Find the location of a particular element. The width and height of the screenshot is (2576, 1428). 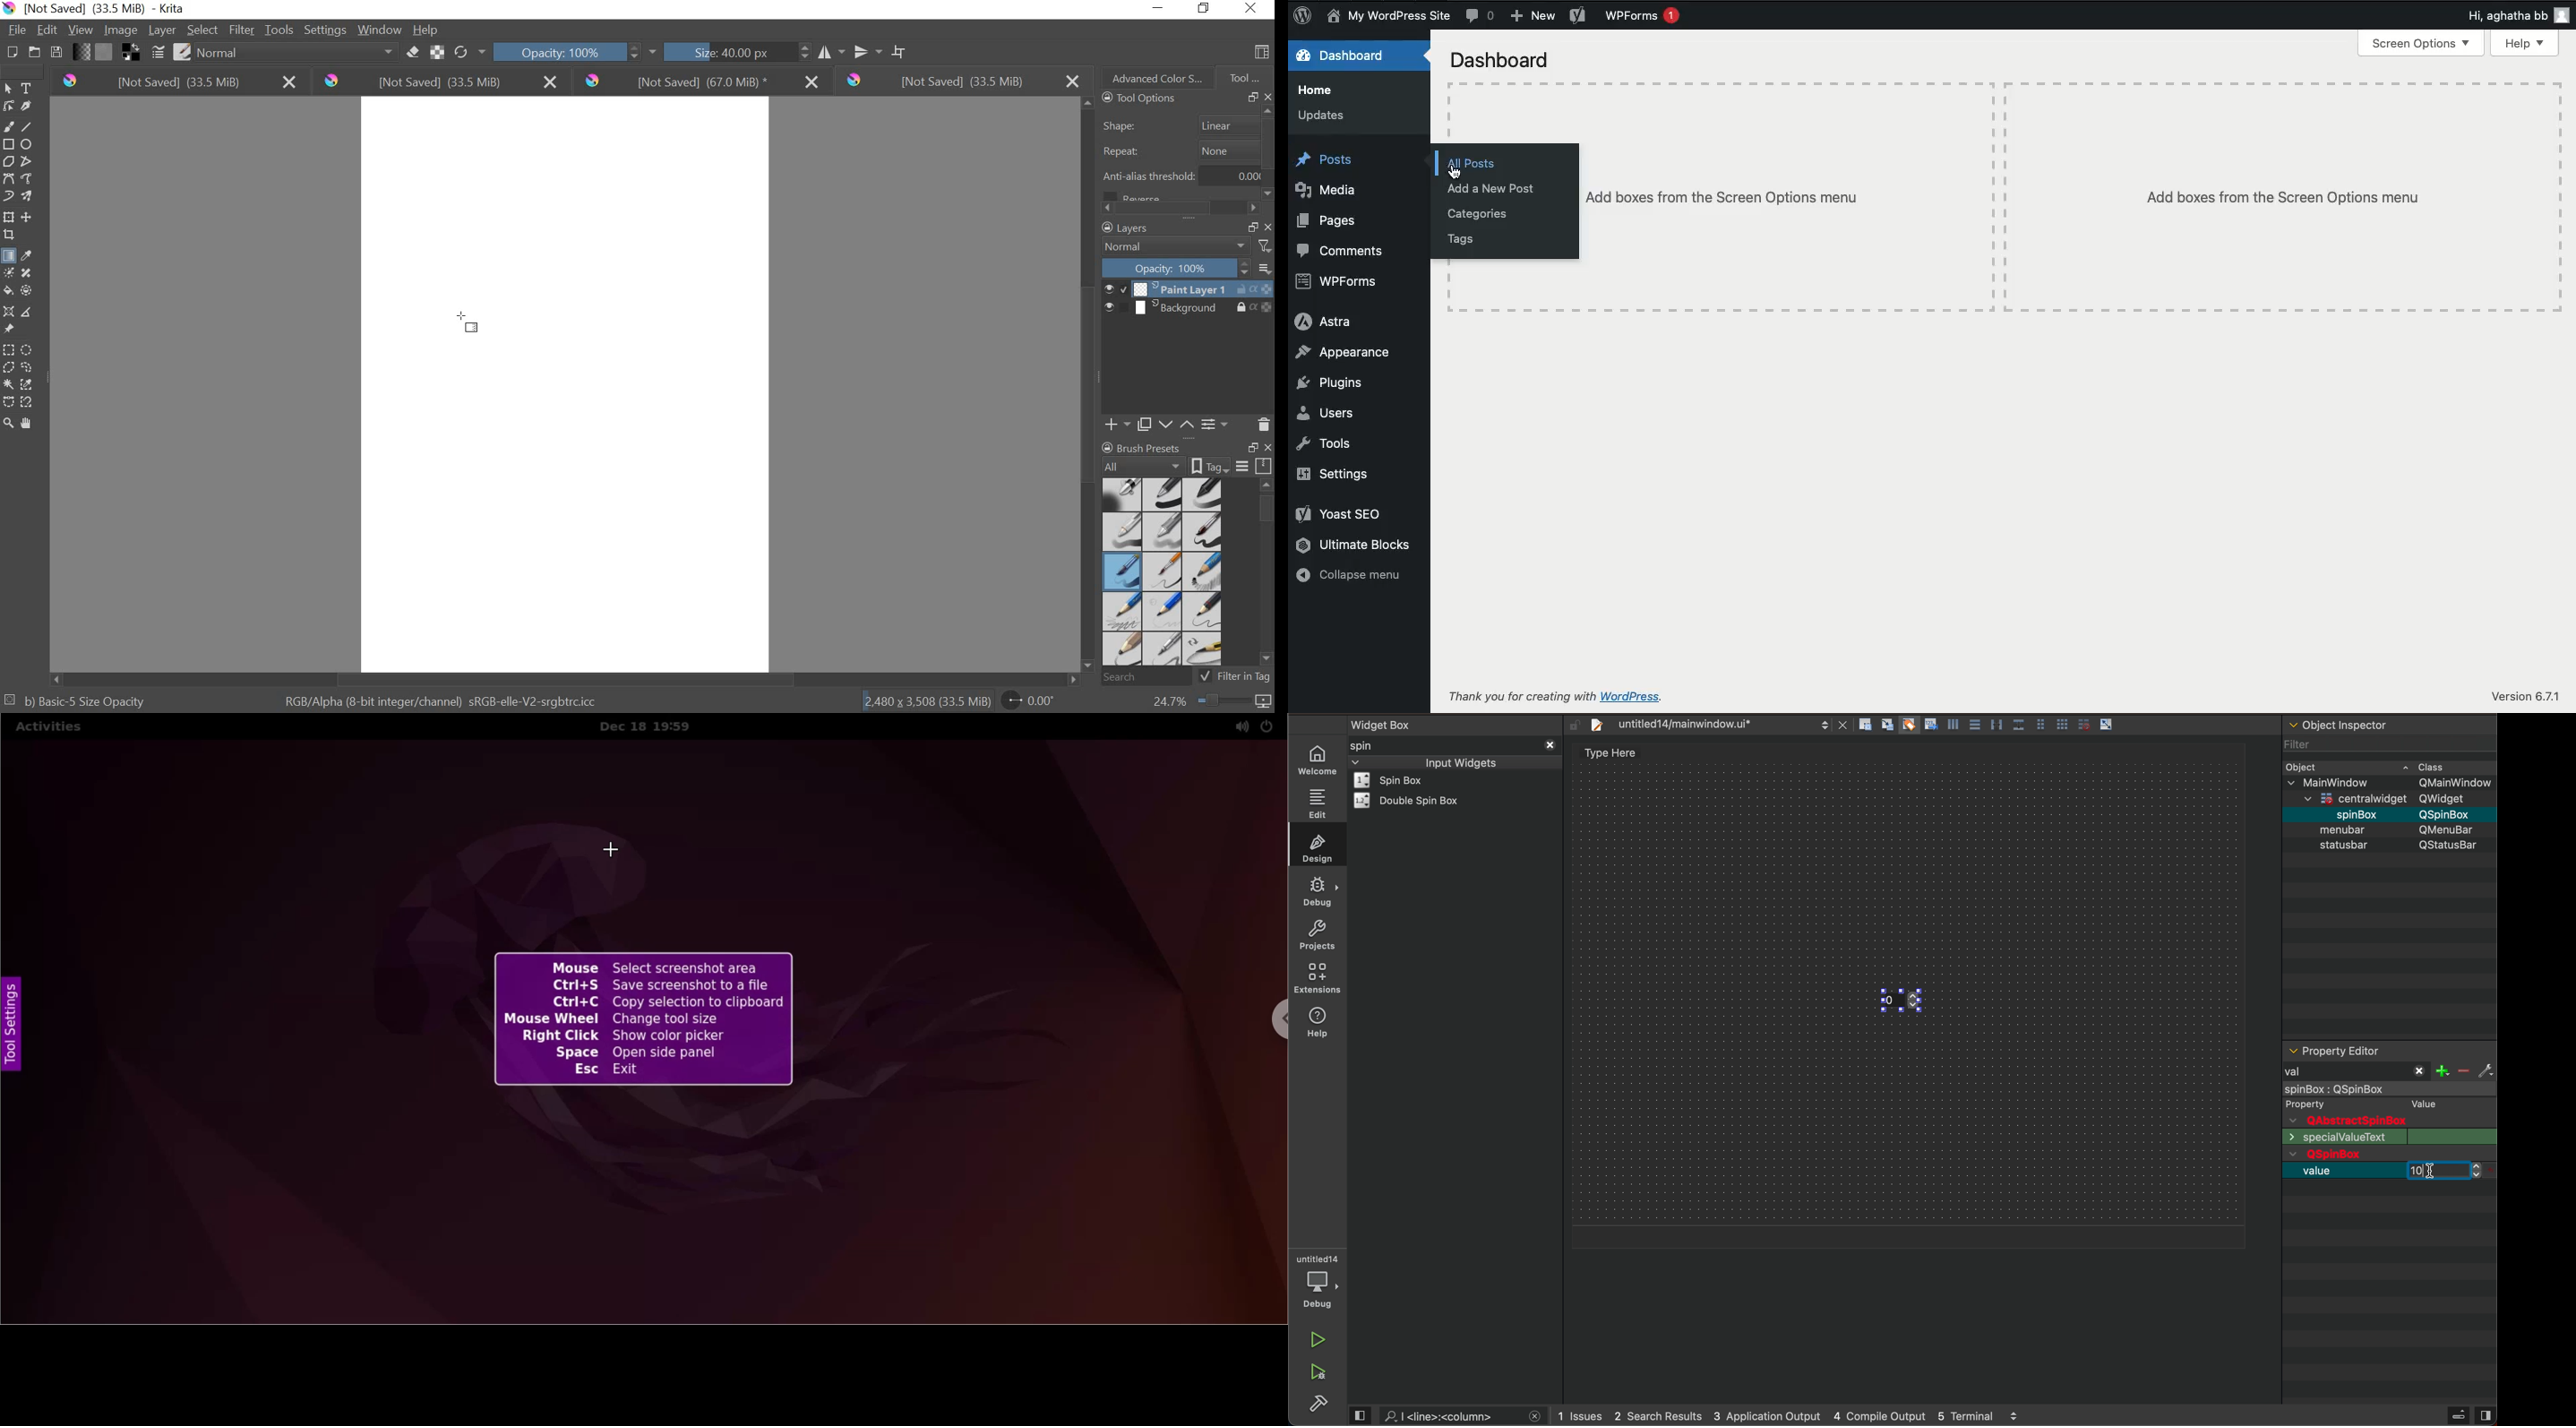

OPACITY 100% is located at coordinates (567, 51).